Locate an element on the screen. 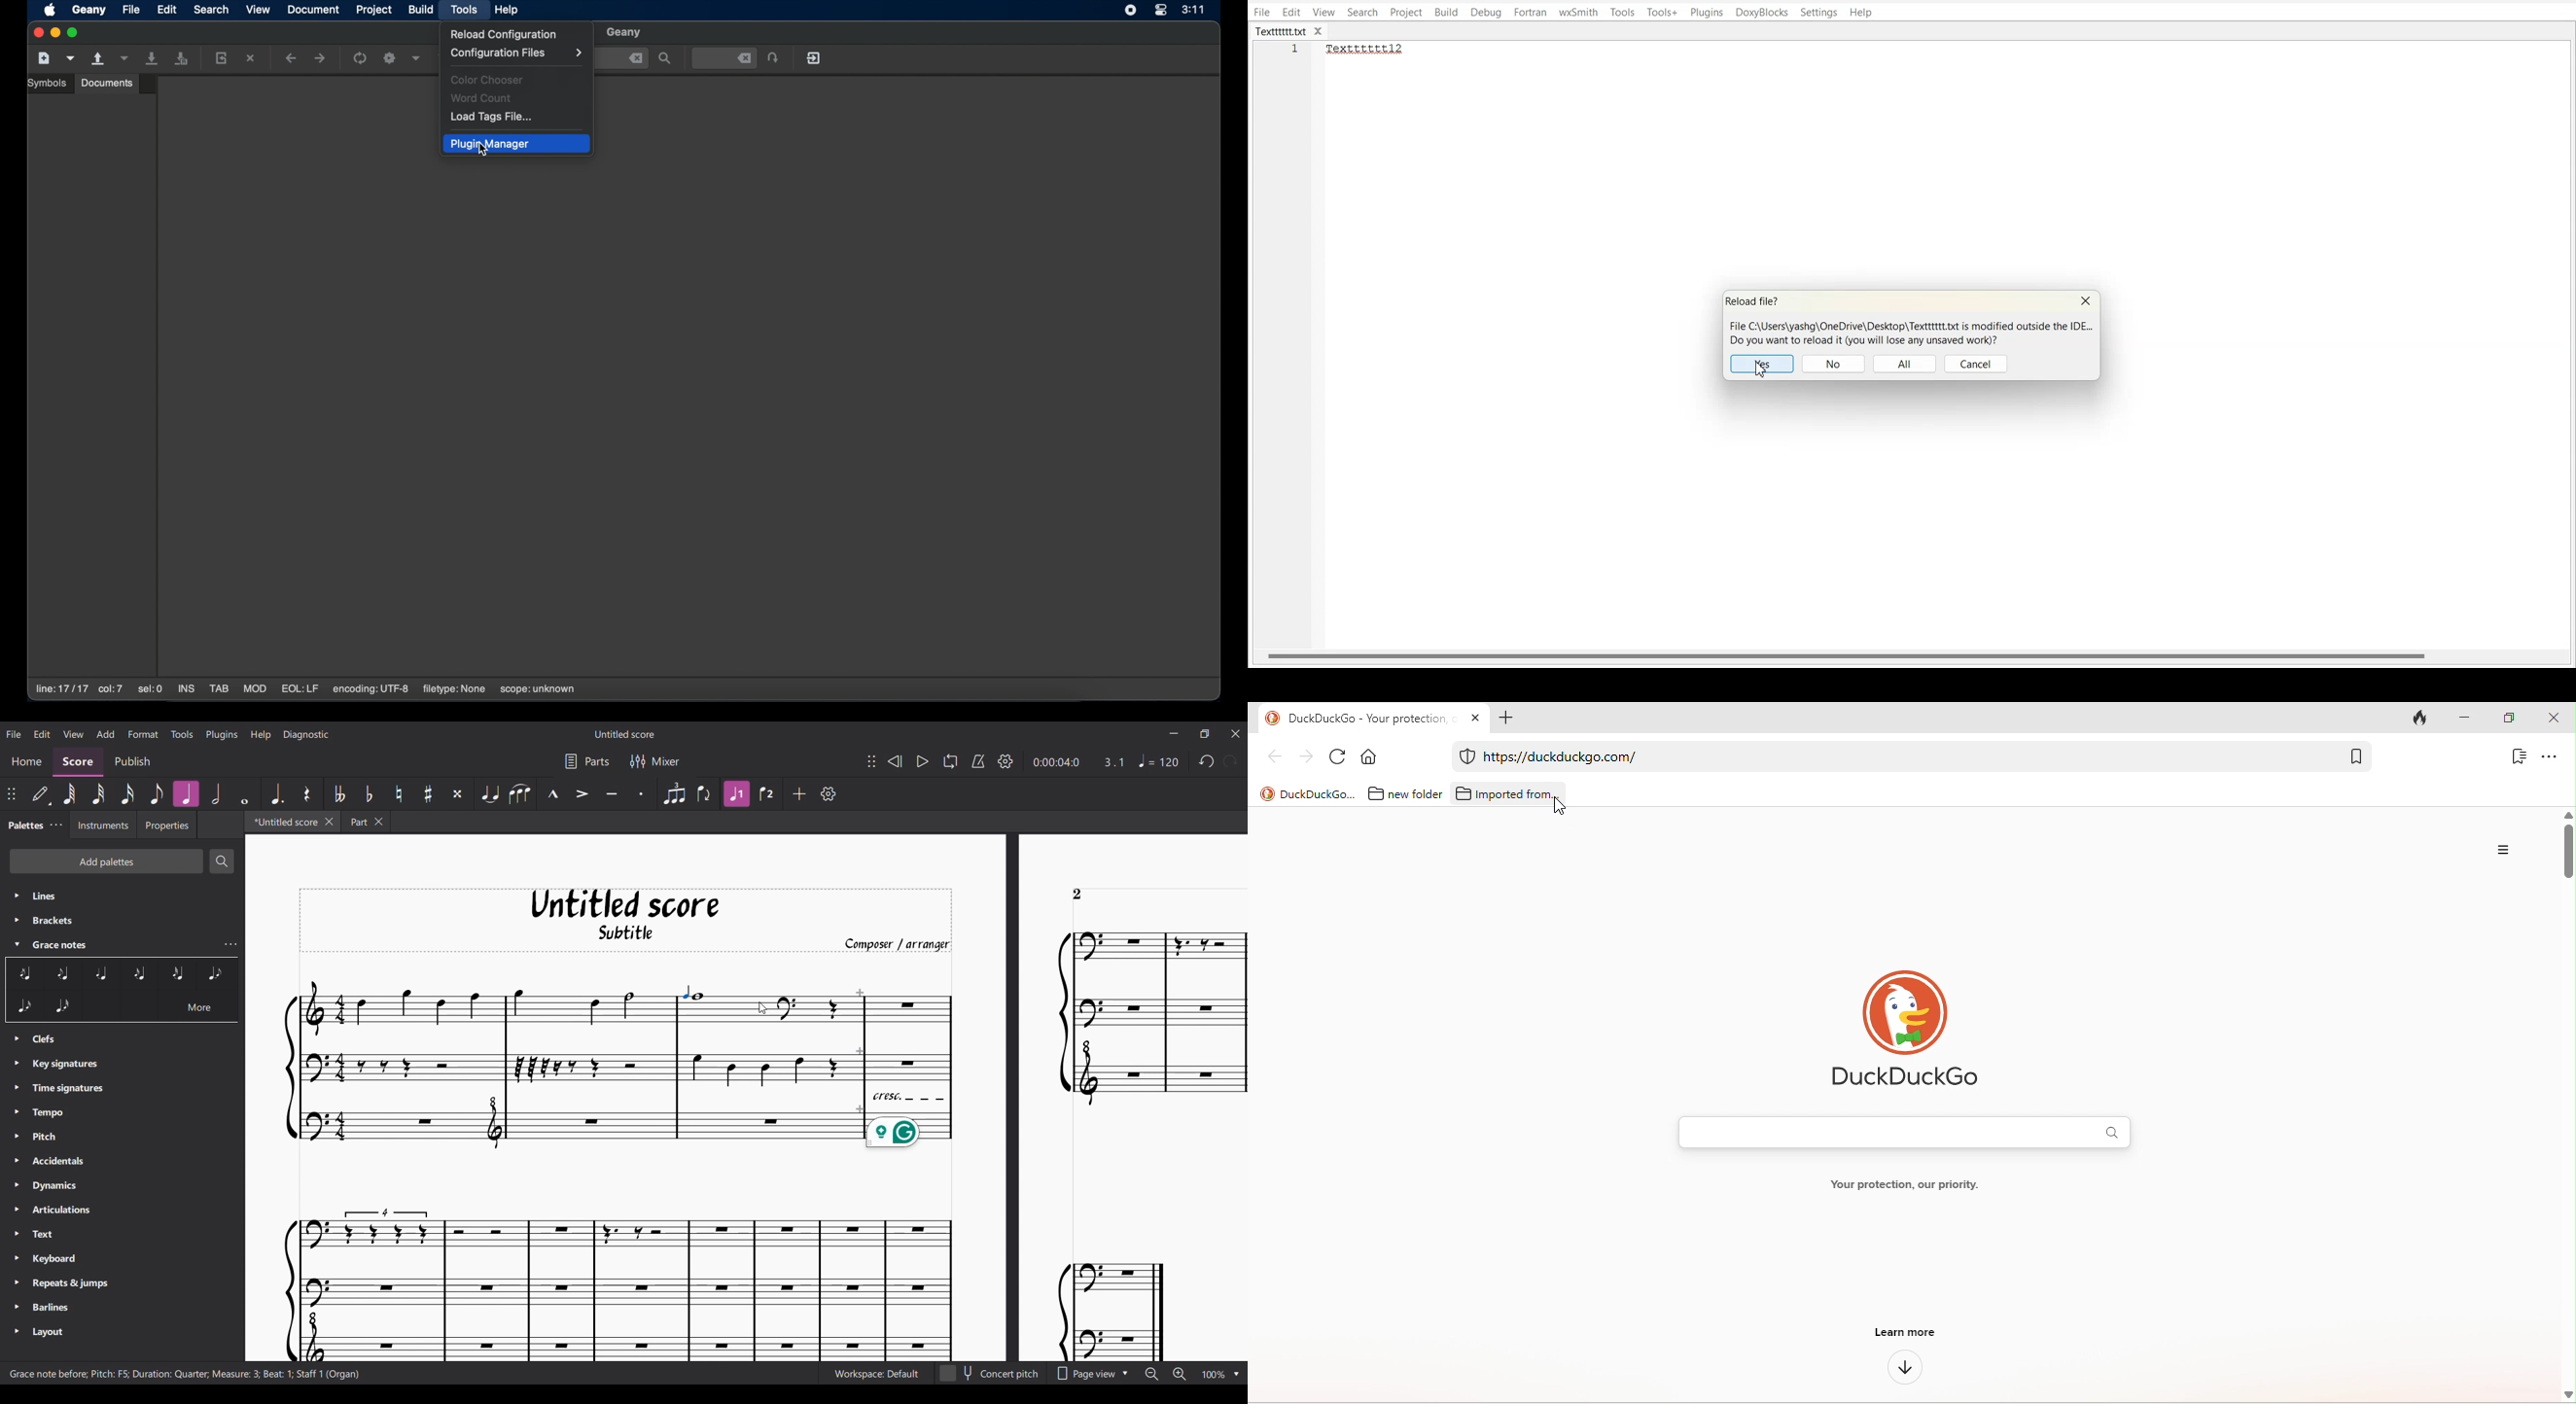 The width and height of the screenshot is (2576, 1428). color chooser is located at coordinates (490, 80).